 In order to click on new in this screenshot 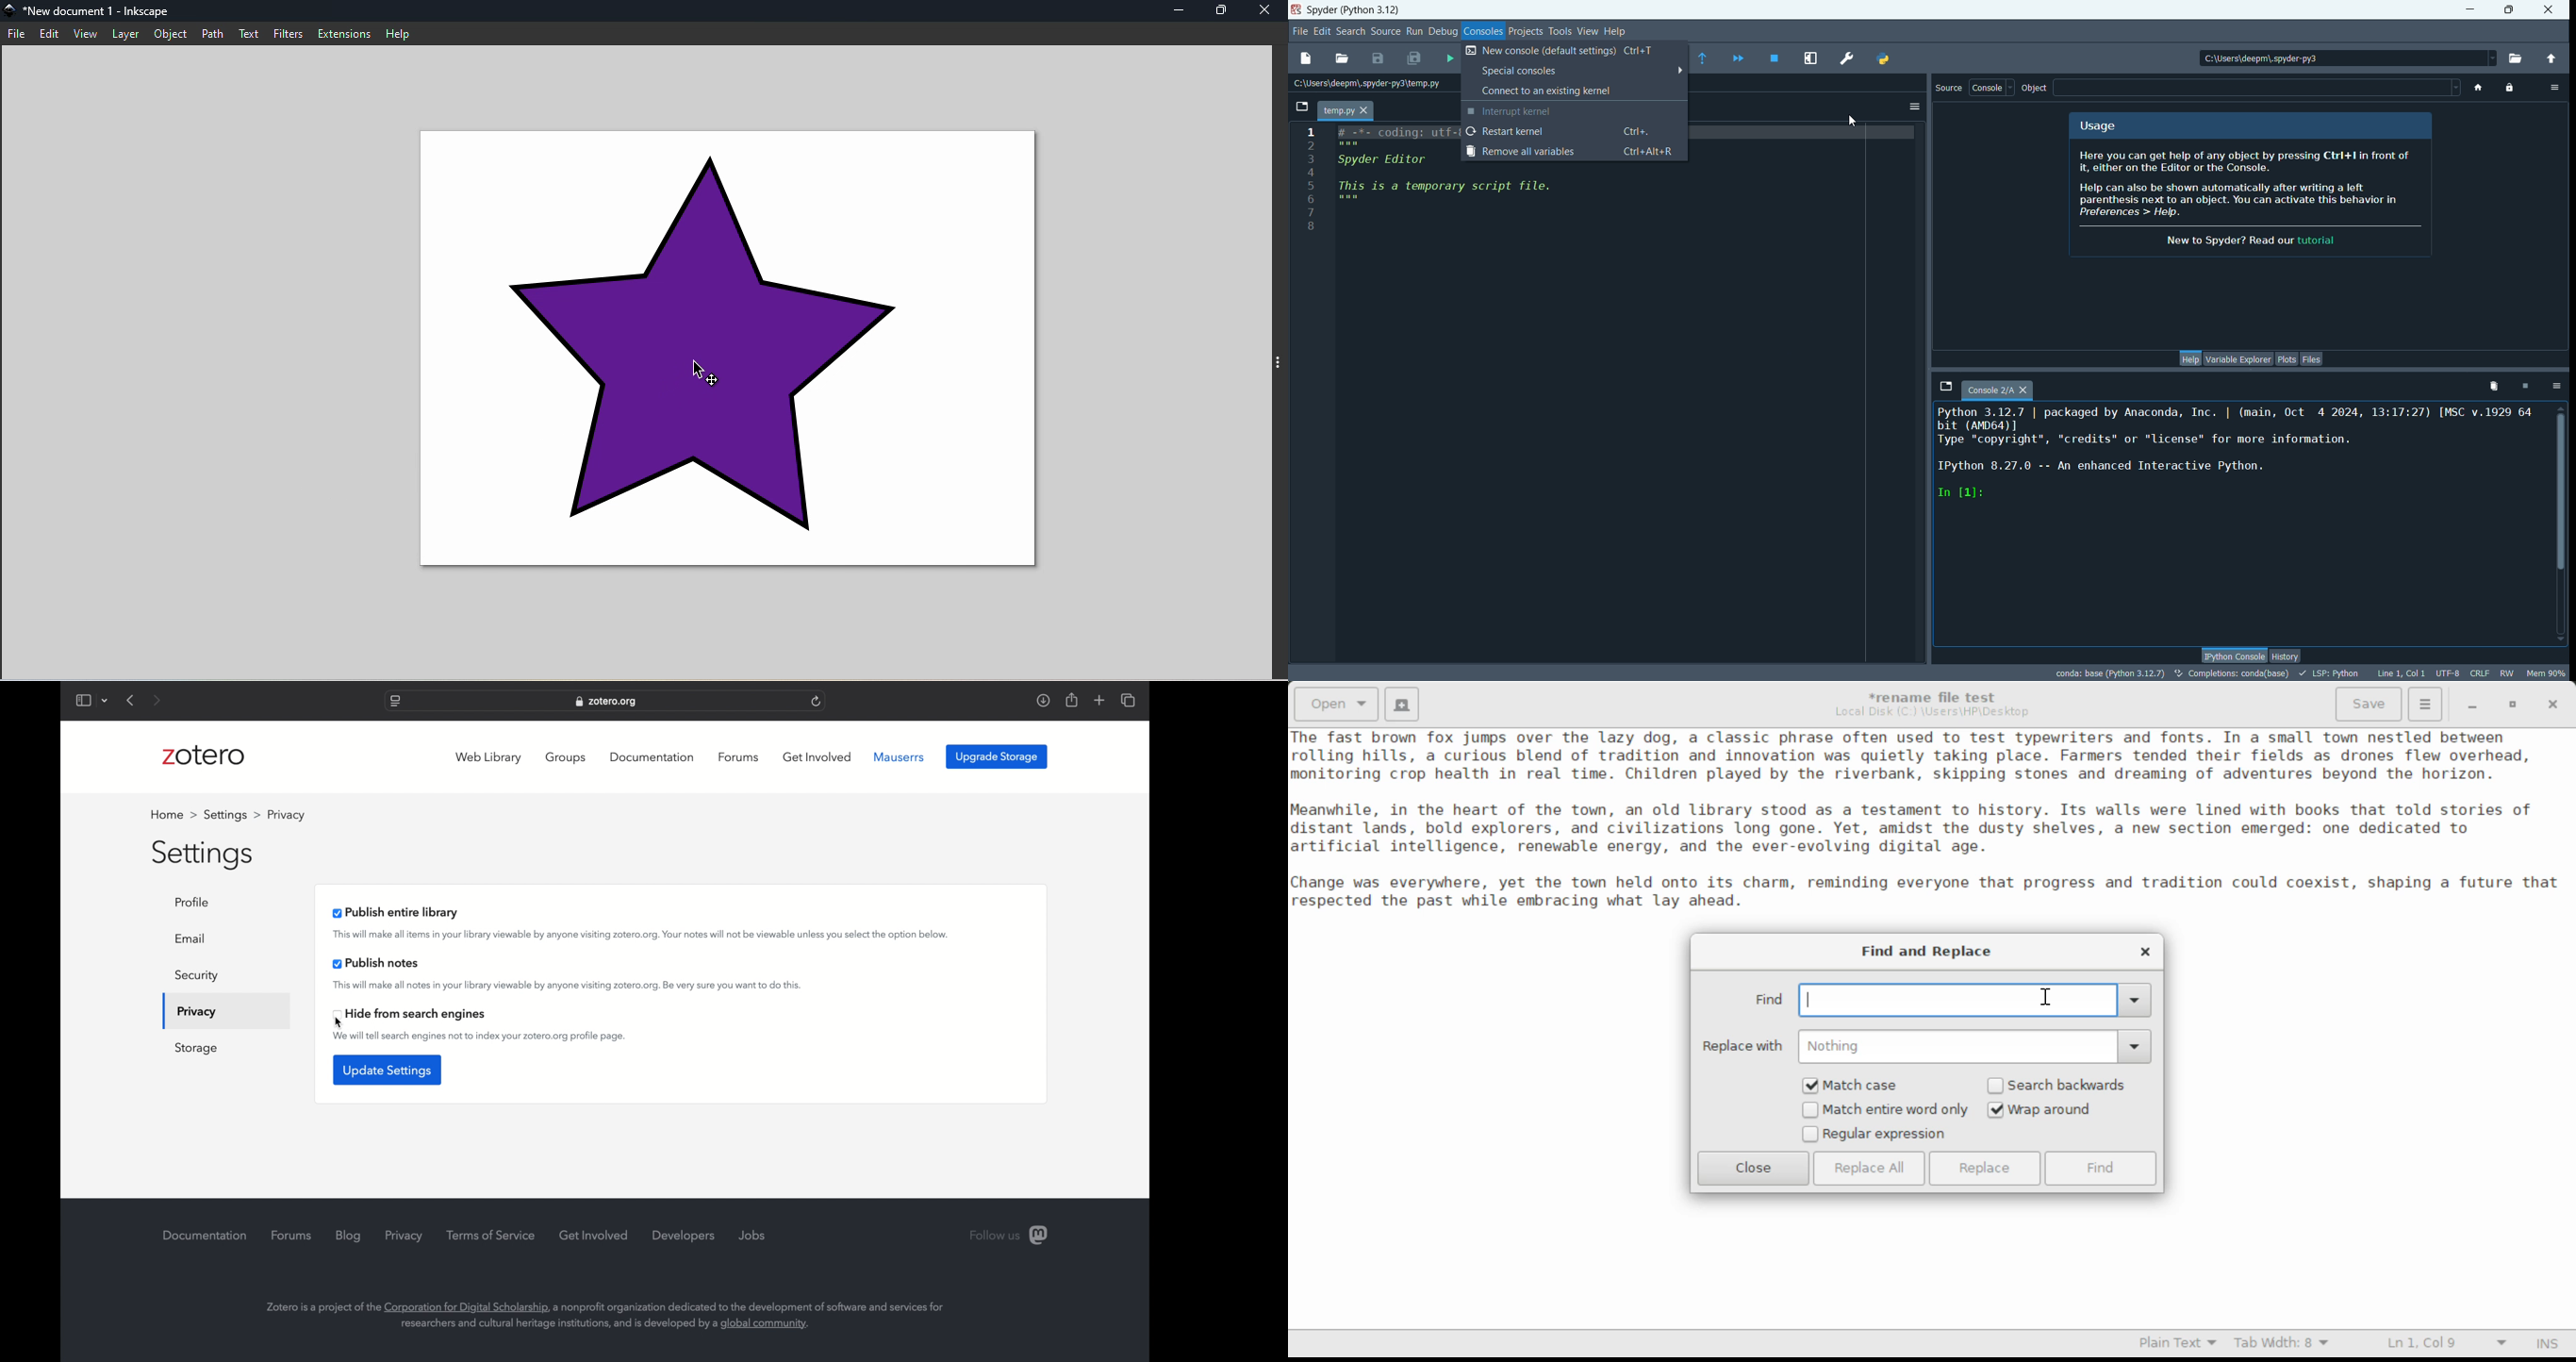, I will do `click(1307, 57)`.